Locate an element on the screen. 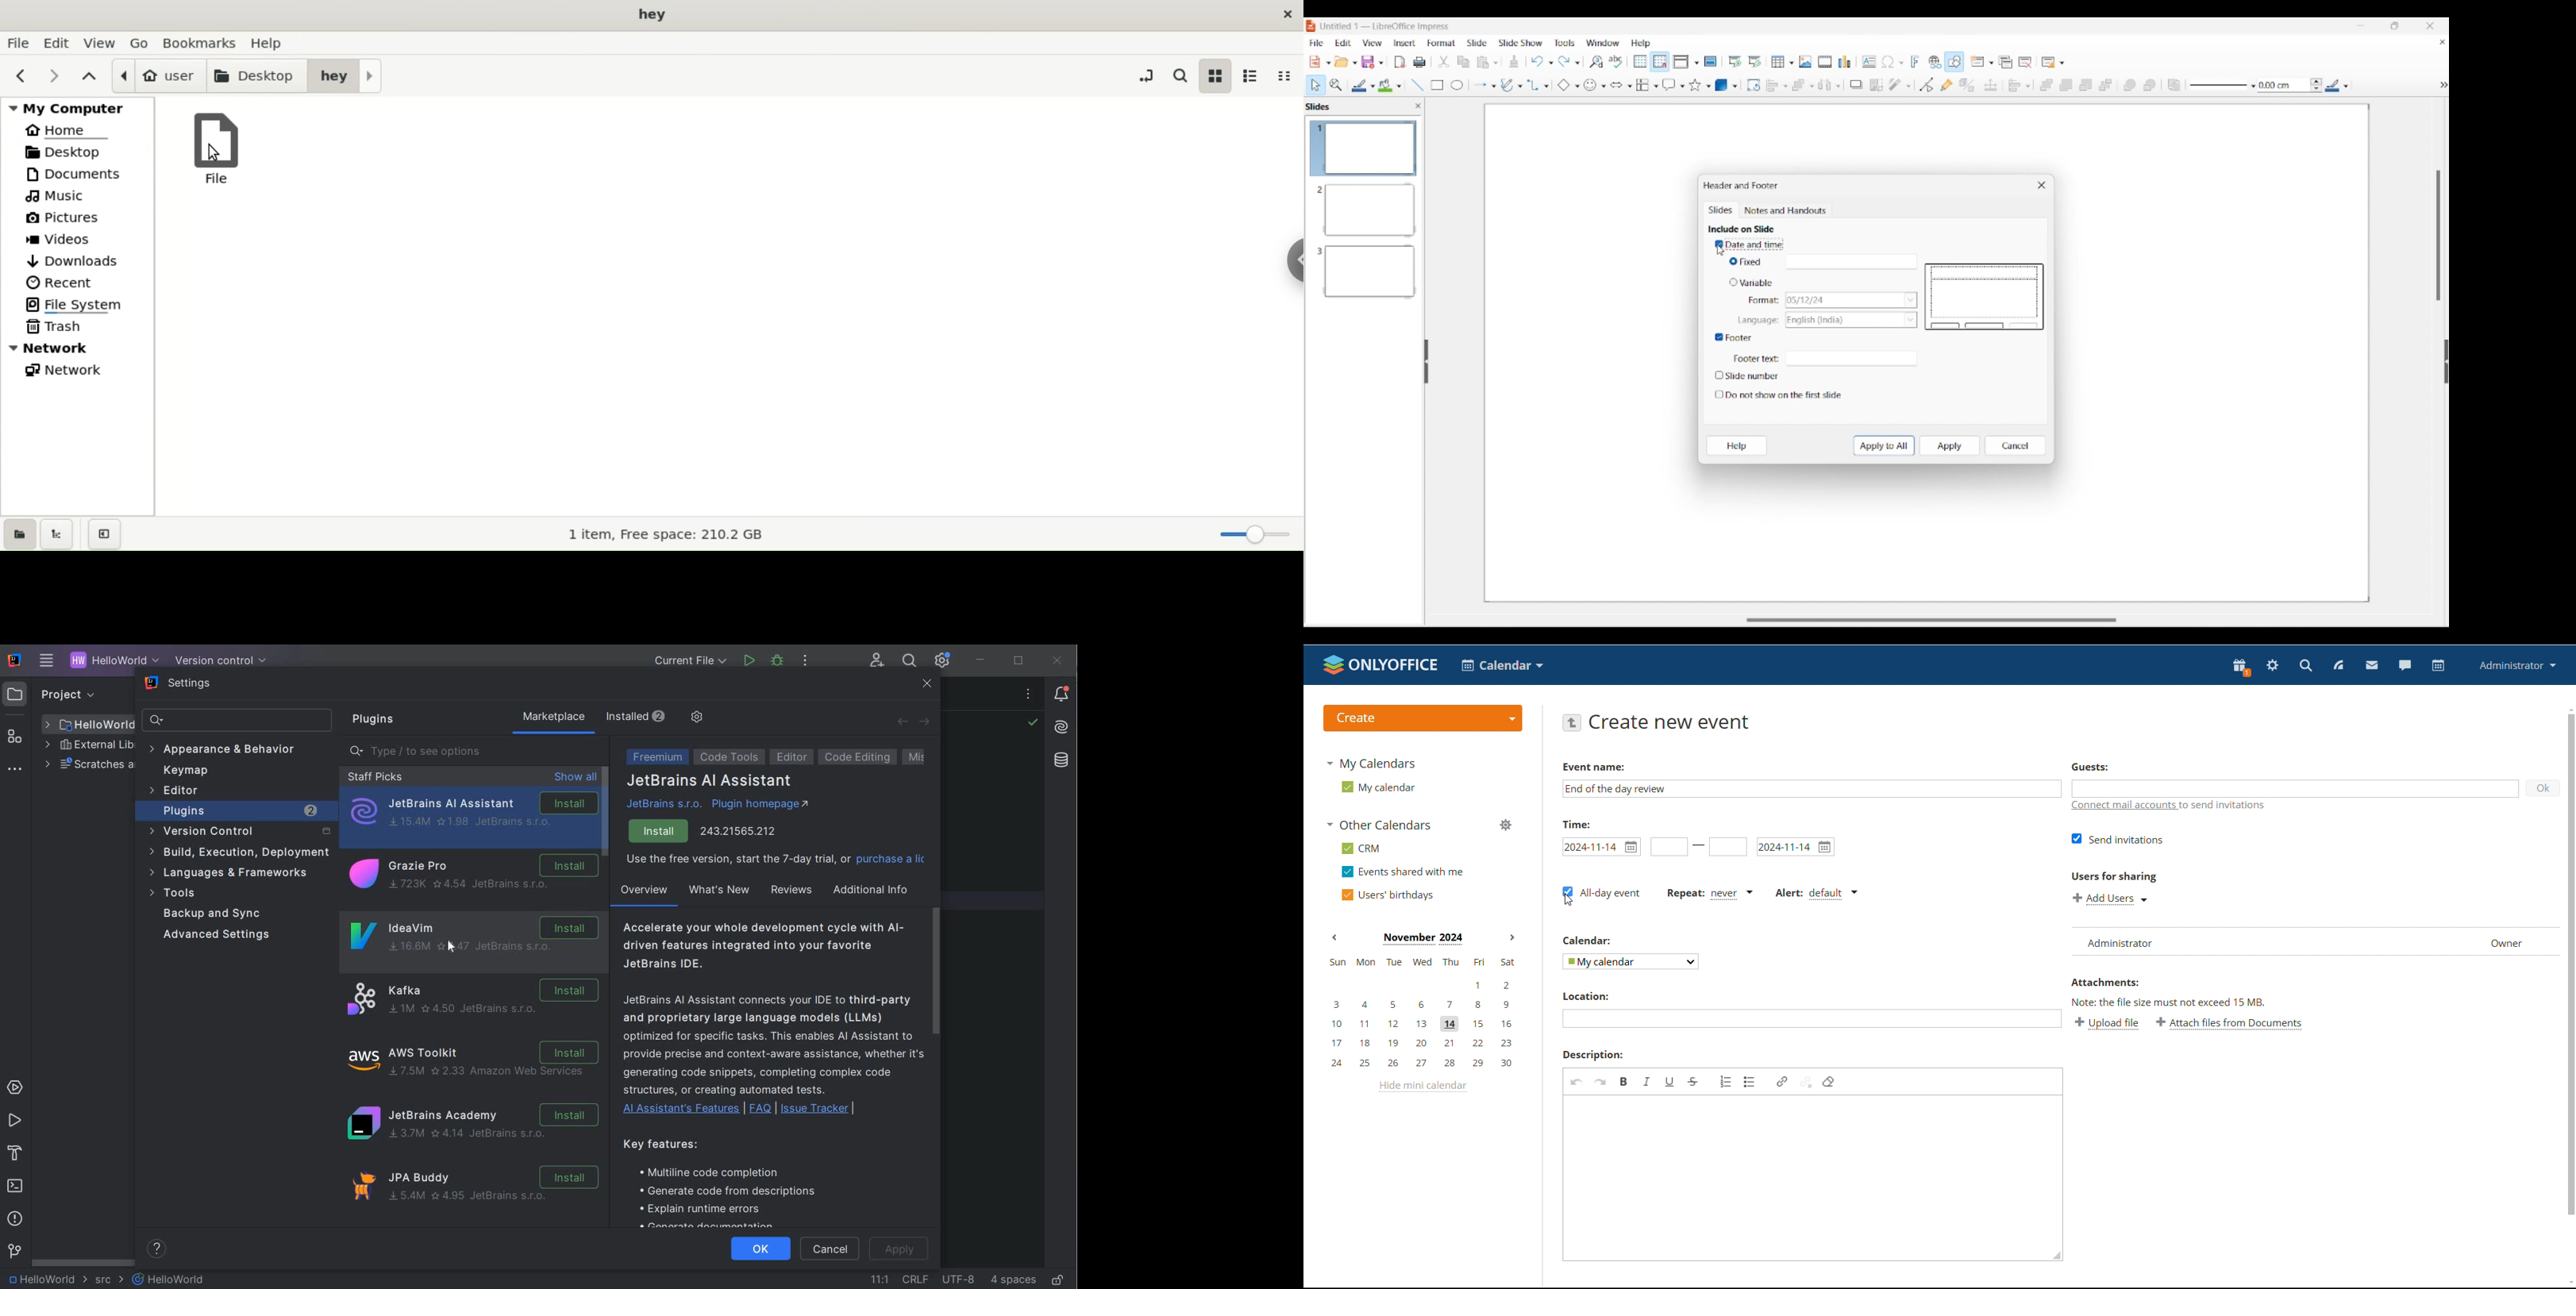 The height and width of the screenshot is (1316, 2576). Duplicate slide is located at coordinates (2006, 62).